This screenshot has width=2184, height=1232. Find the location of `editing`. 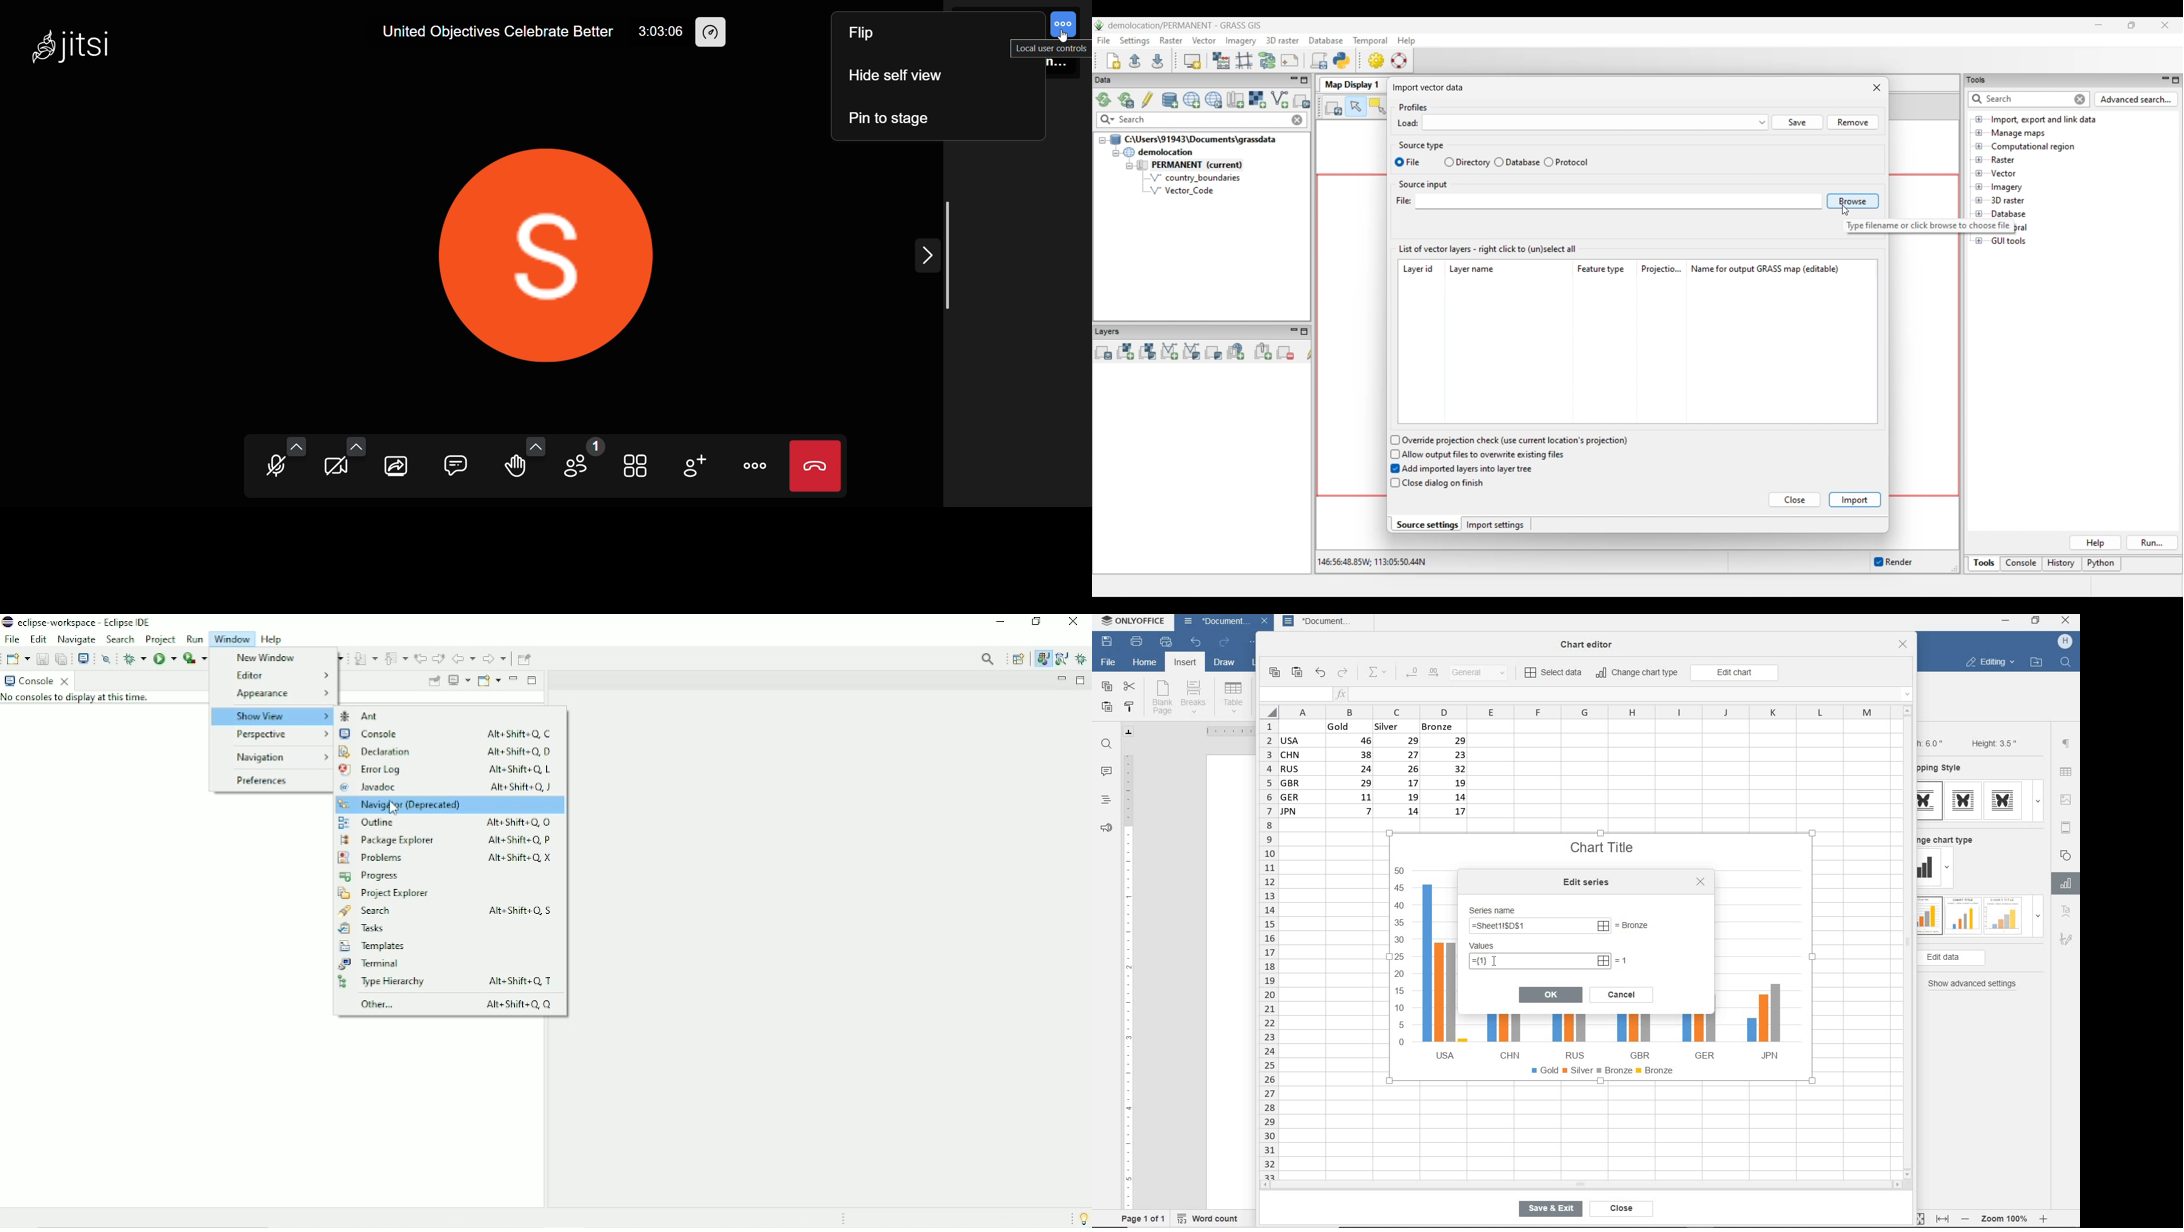

editing is located at coordinates (1989, 663).